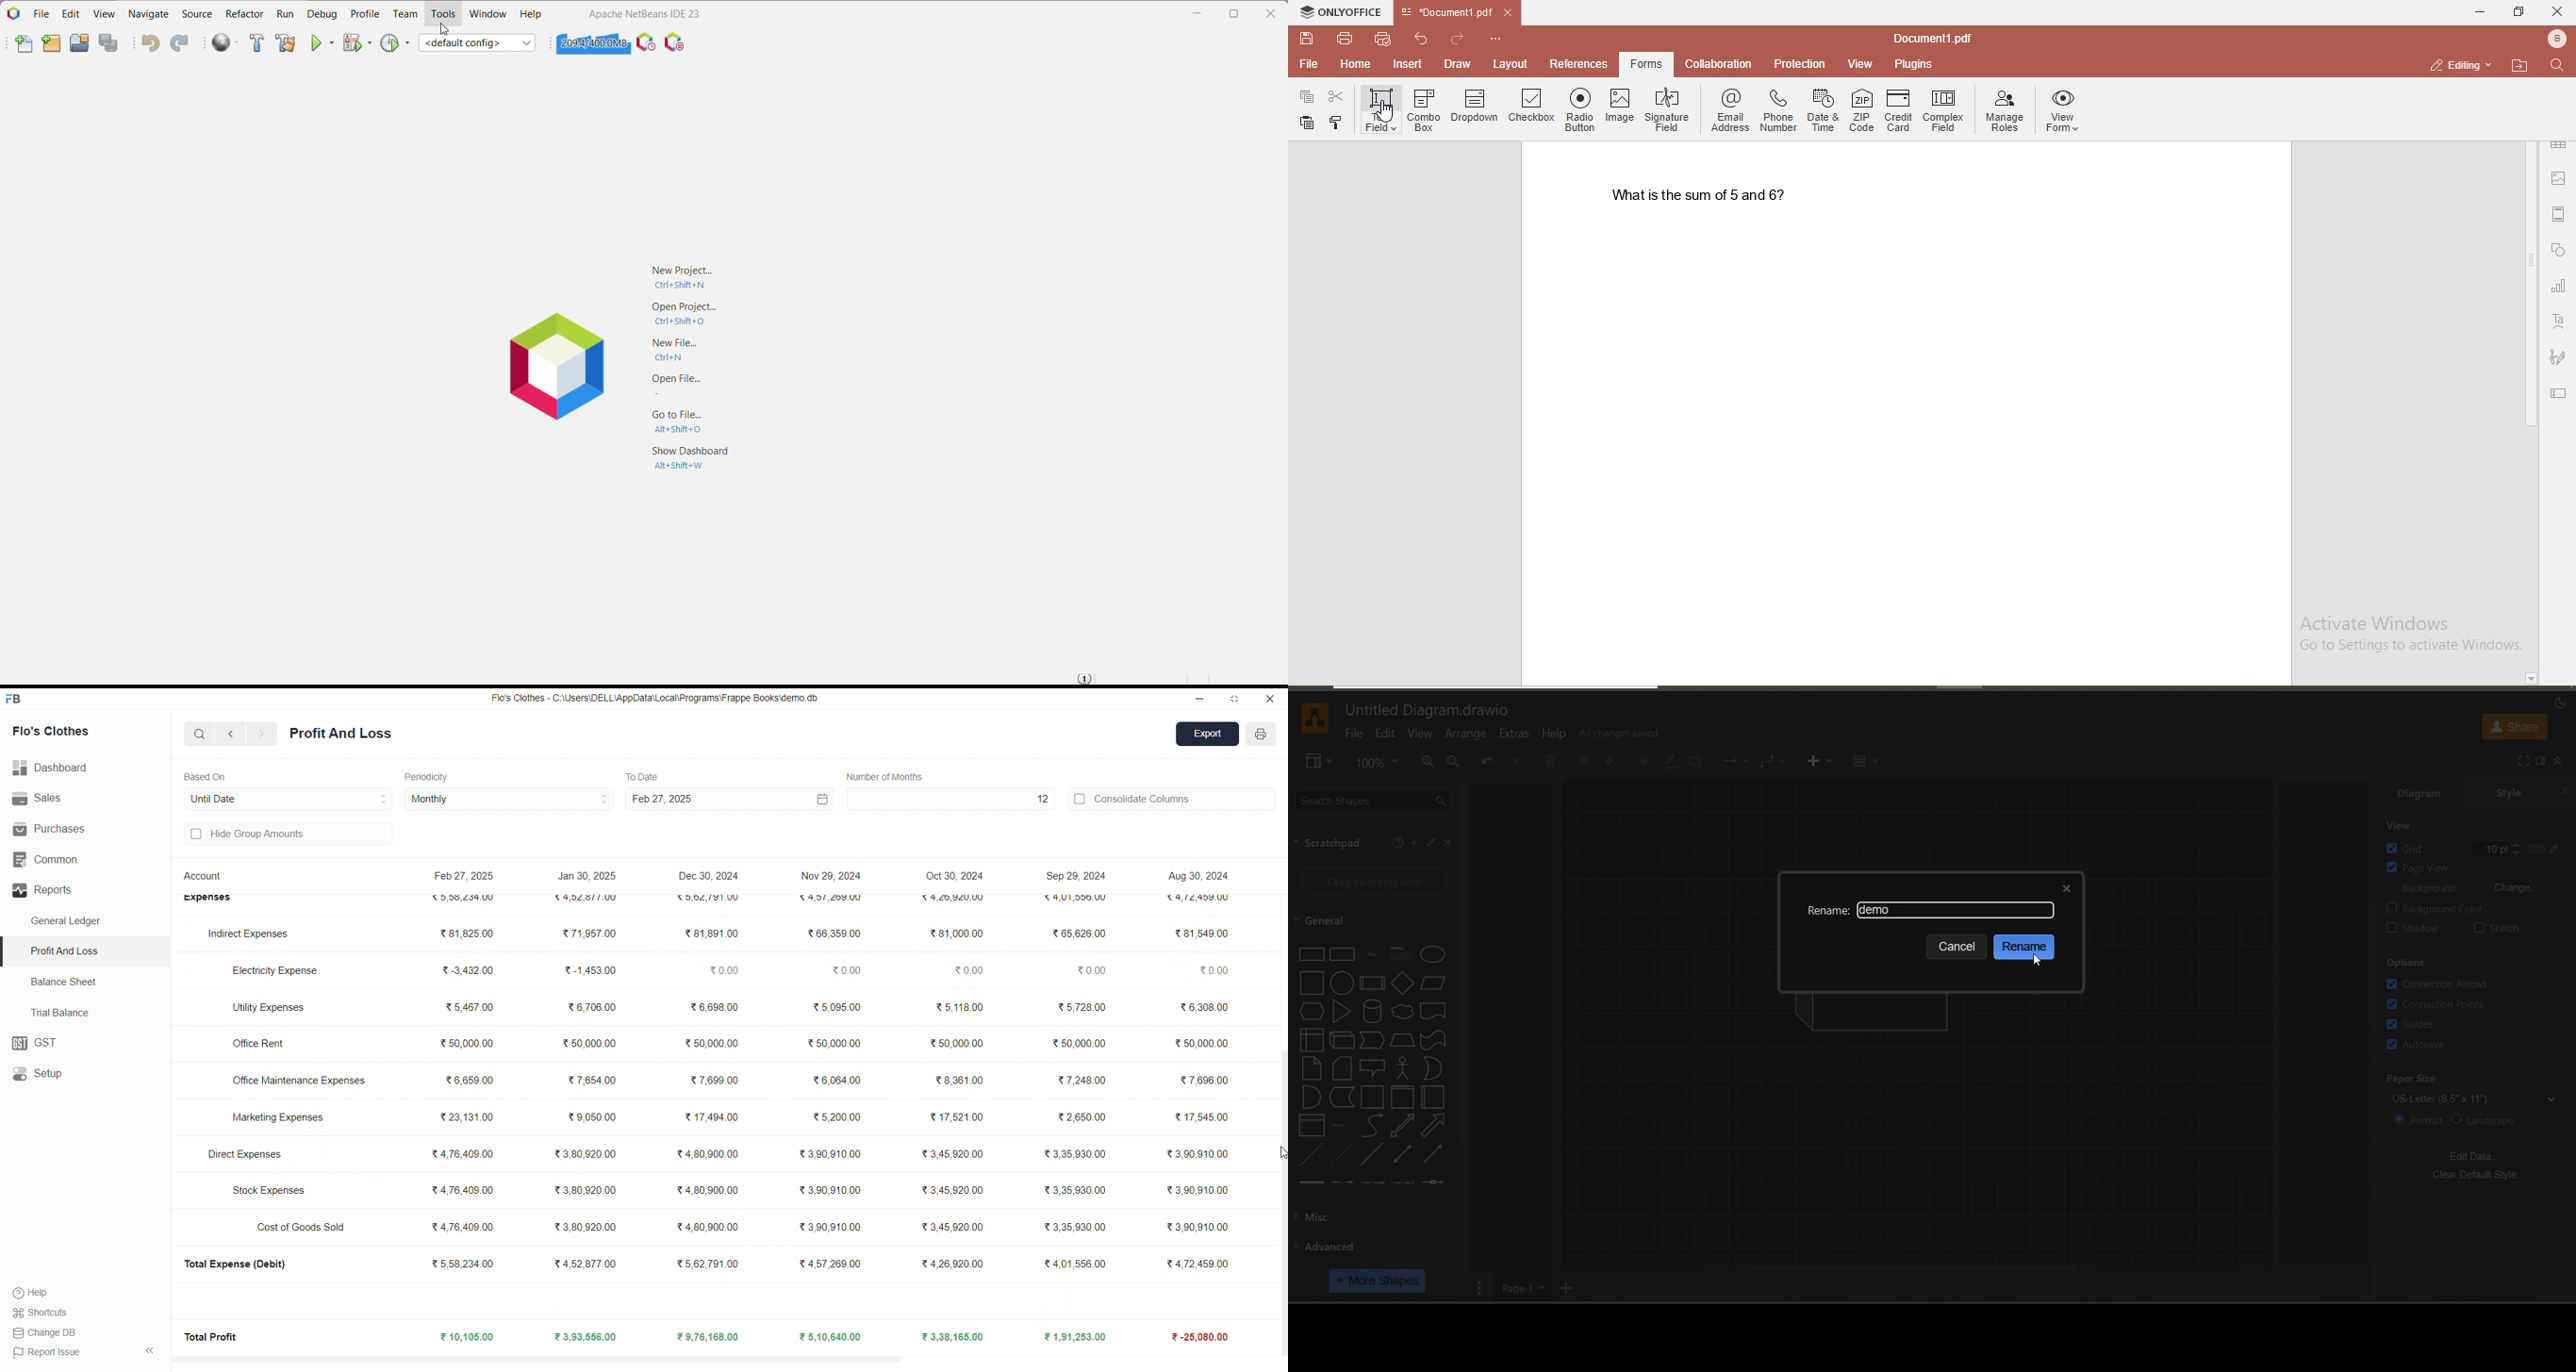 The image size is (2576, 1372). What do you see at coordinates (832, 1263) in the screenshot?
I see `₹4,57,269.00` at bounding box center [832, 1263].